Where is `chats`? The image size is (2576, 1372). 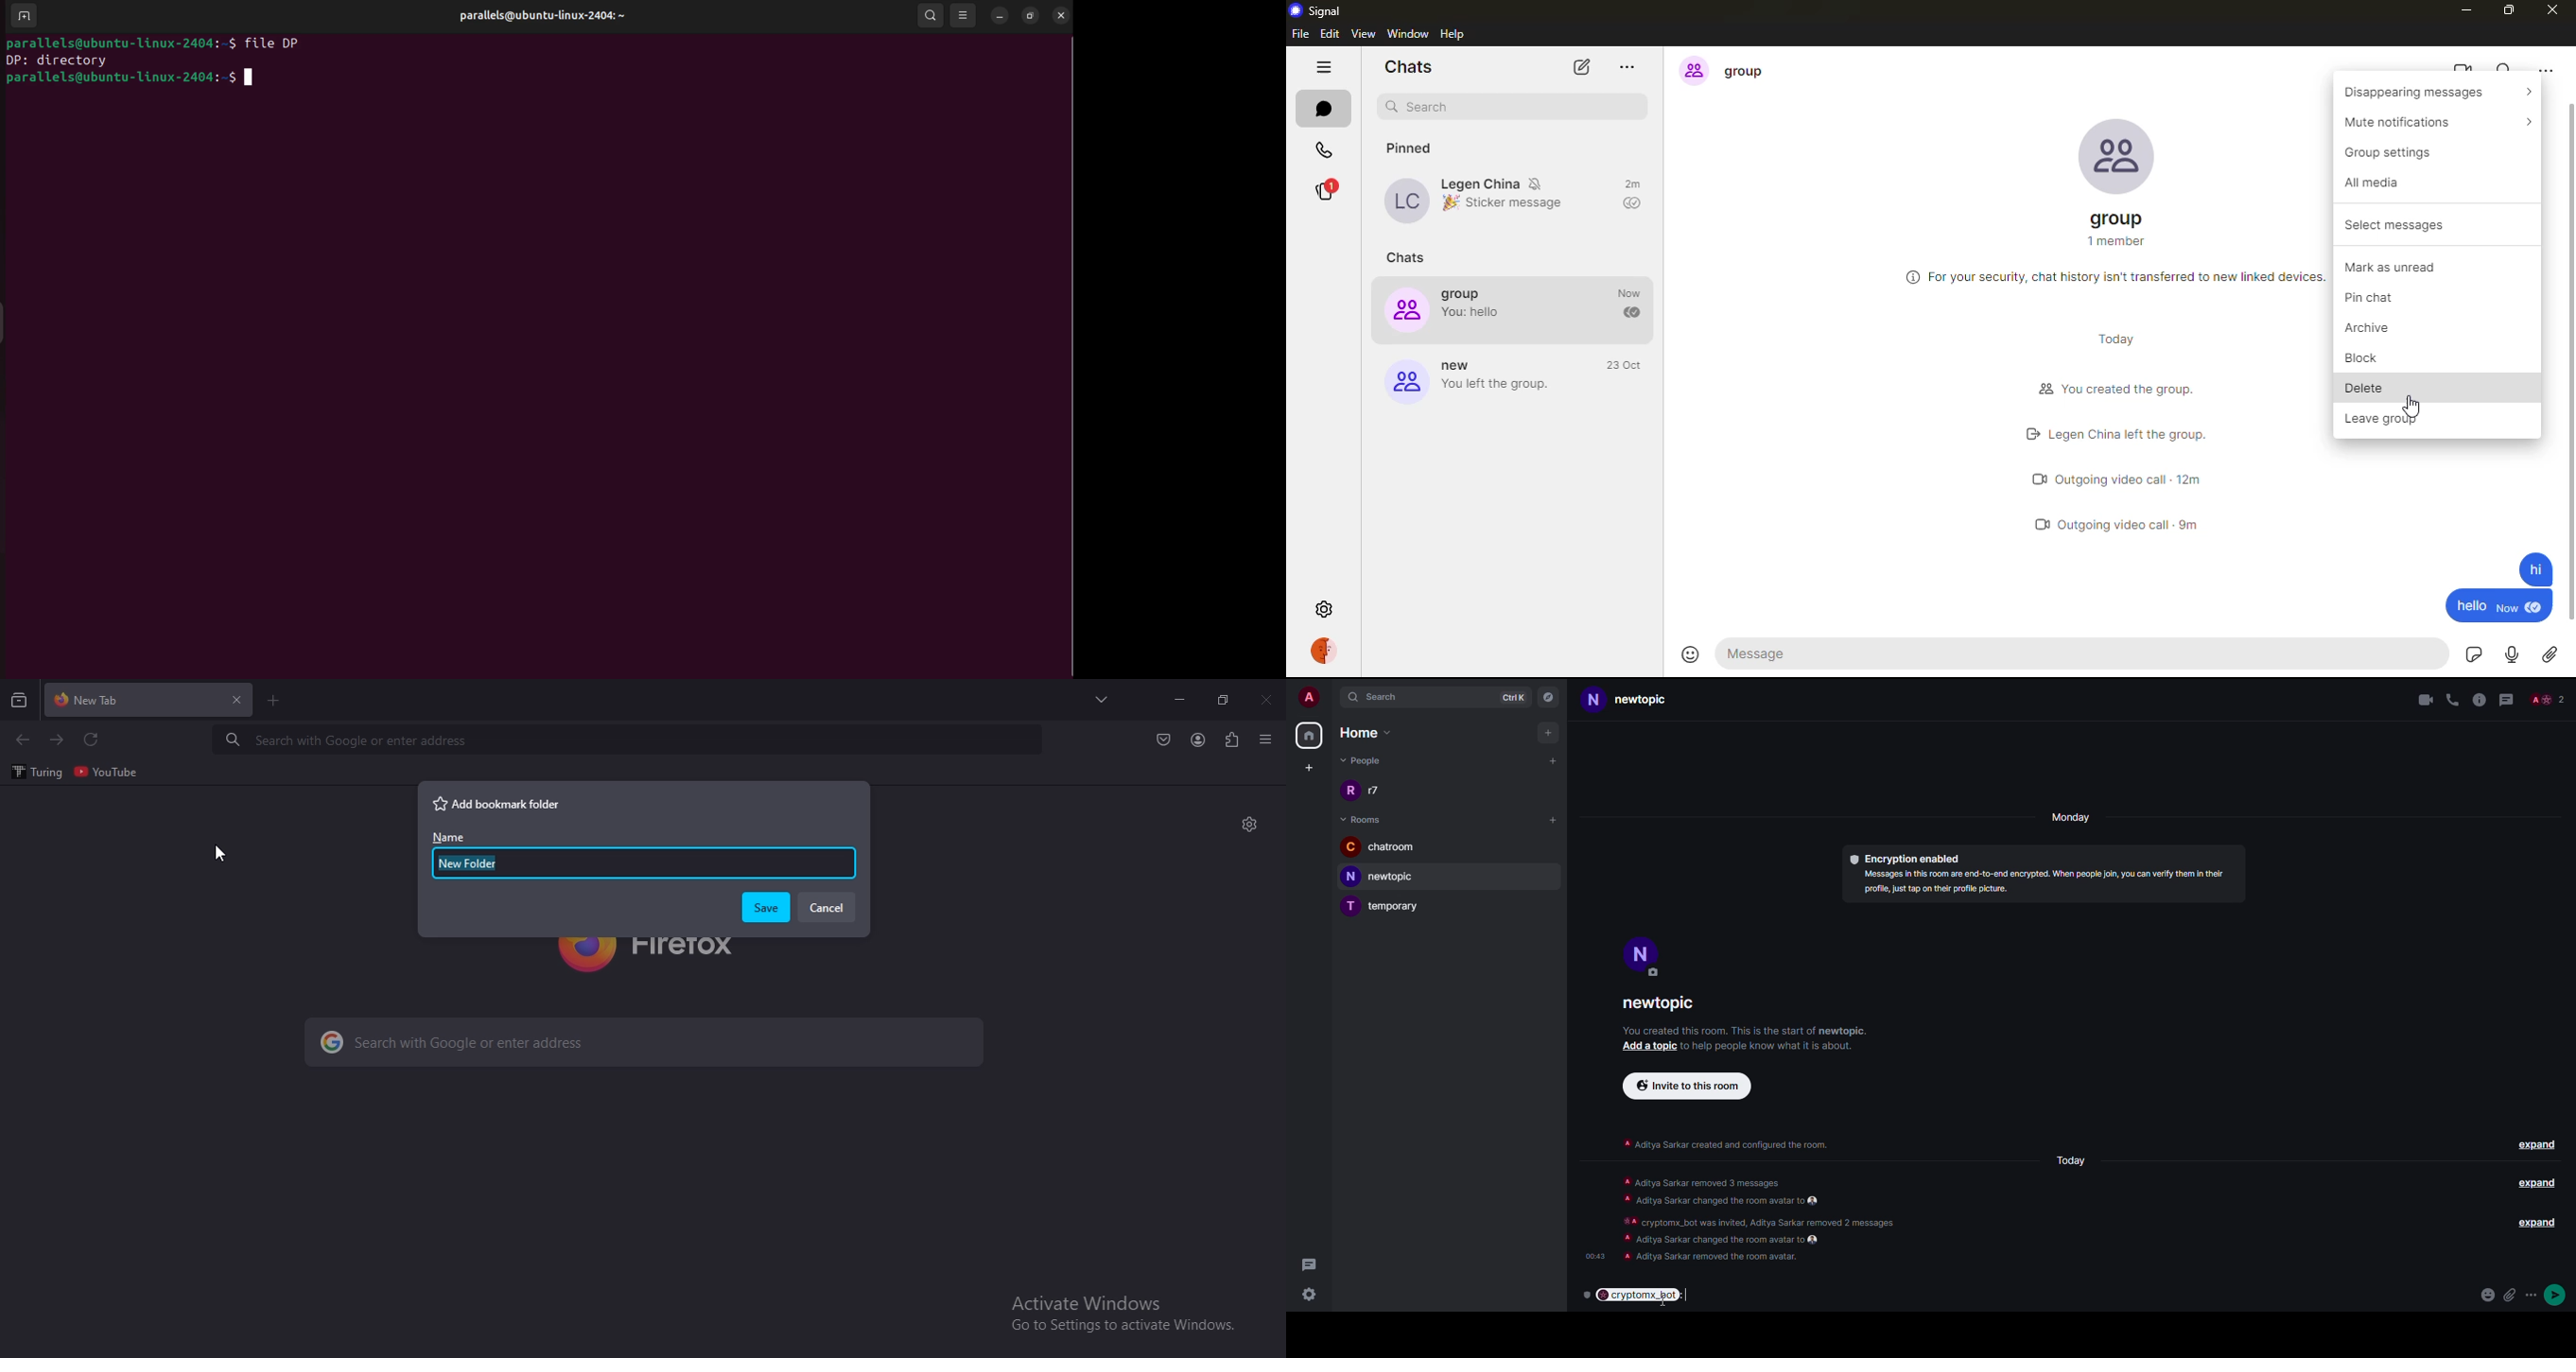
chats is located at coordinates (1407, 68).